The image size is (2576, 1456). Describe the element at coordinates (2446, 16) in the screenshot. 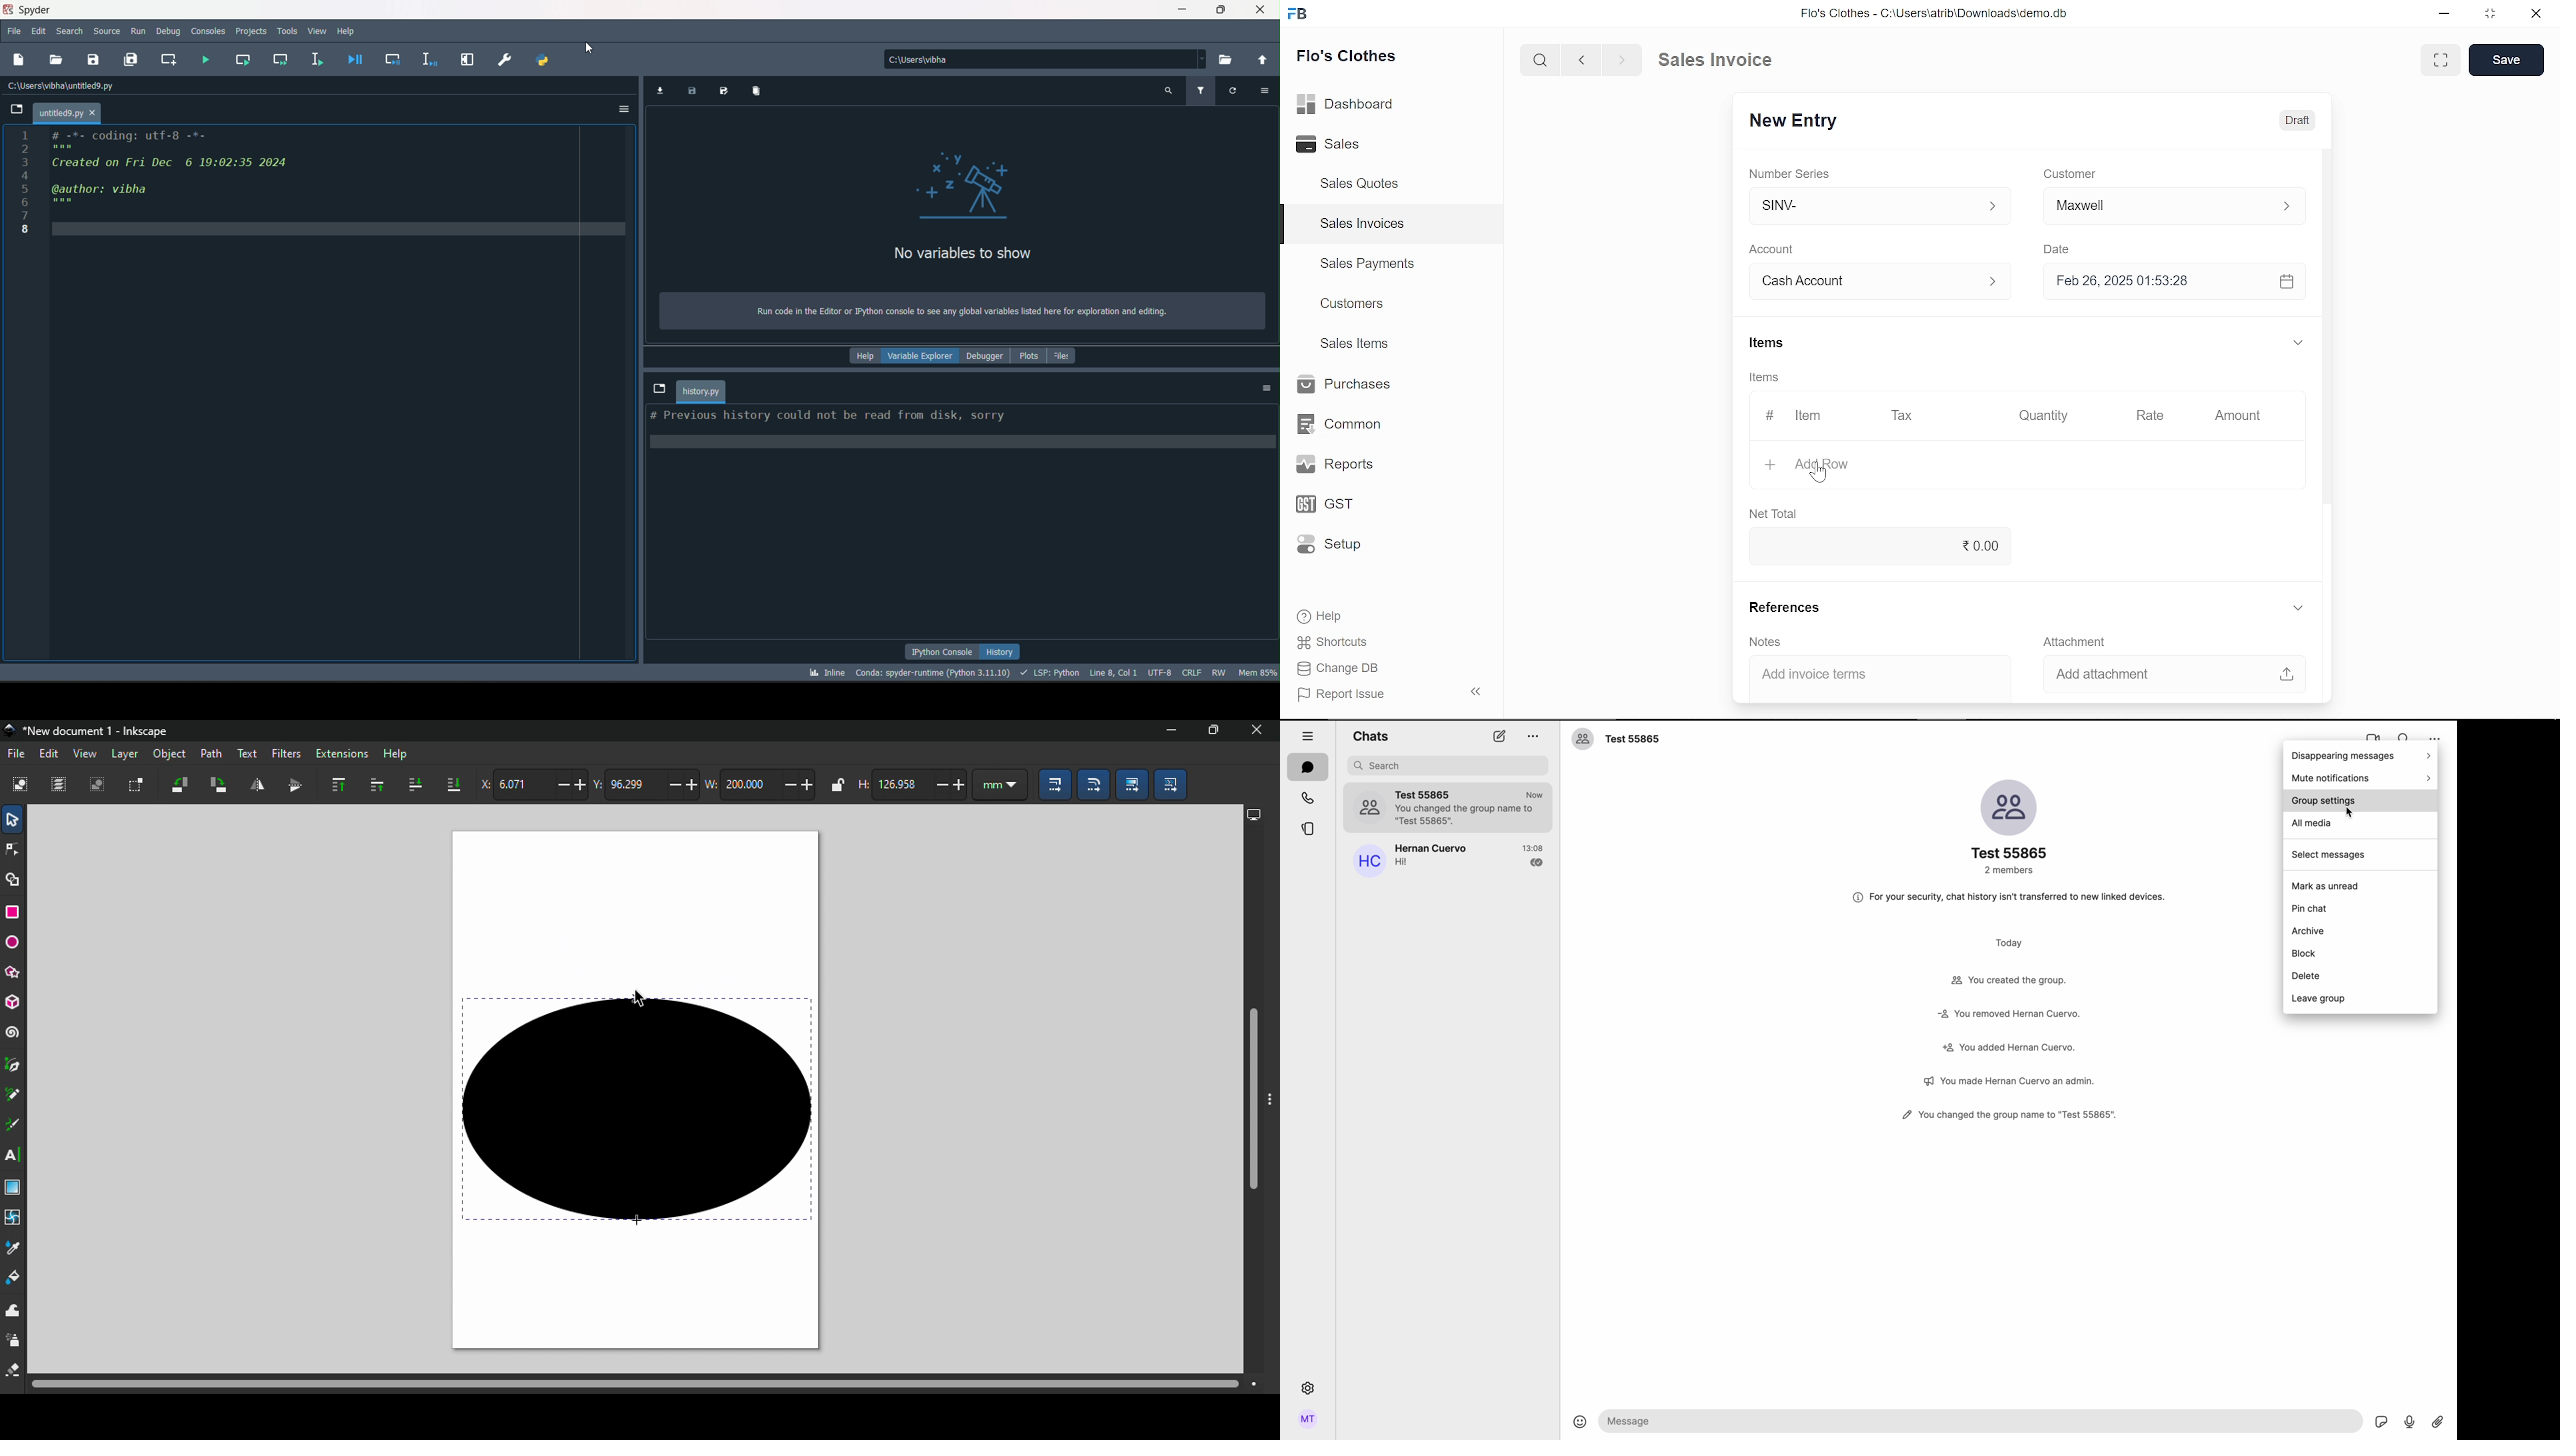

I see `minimize` at that location.